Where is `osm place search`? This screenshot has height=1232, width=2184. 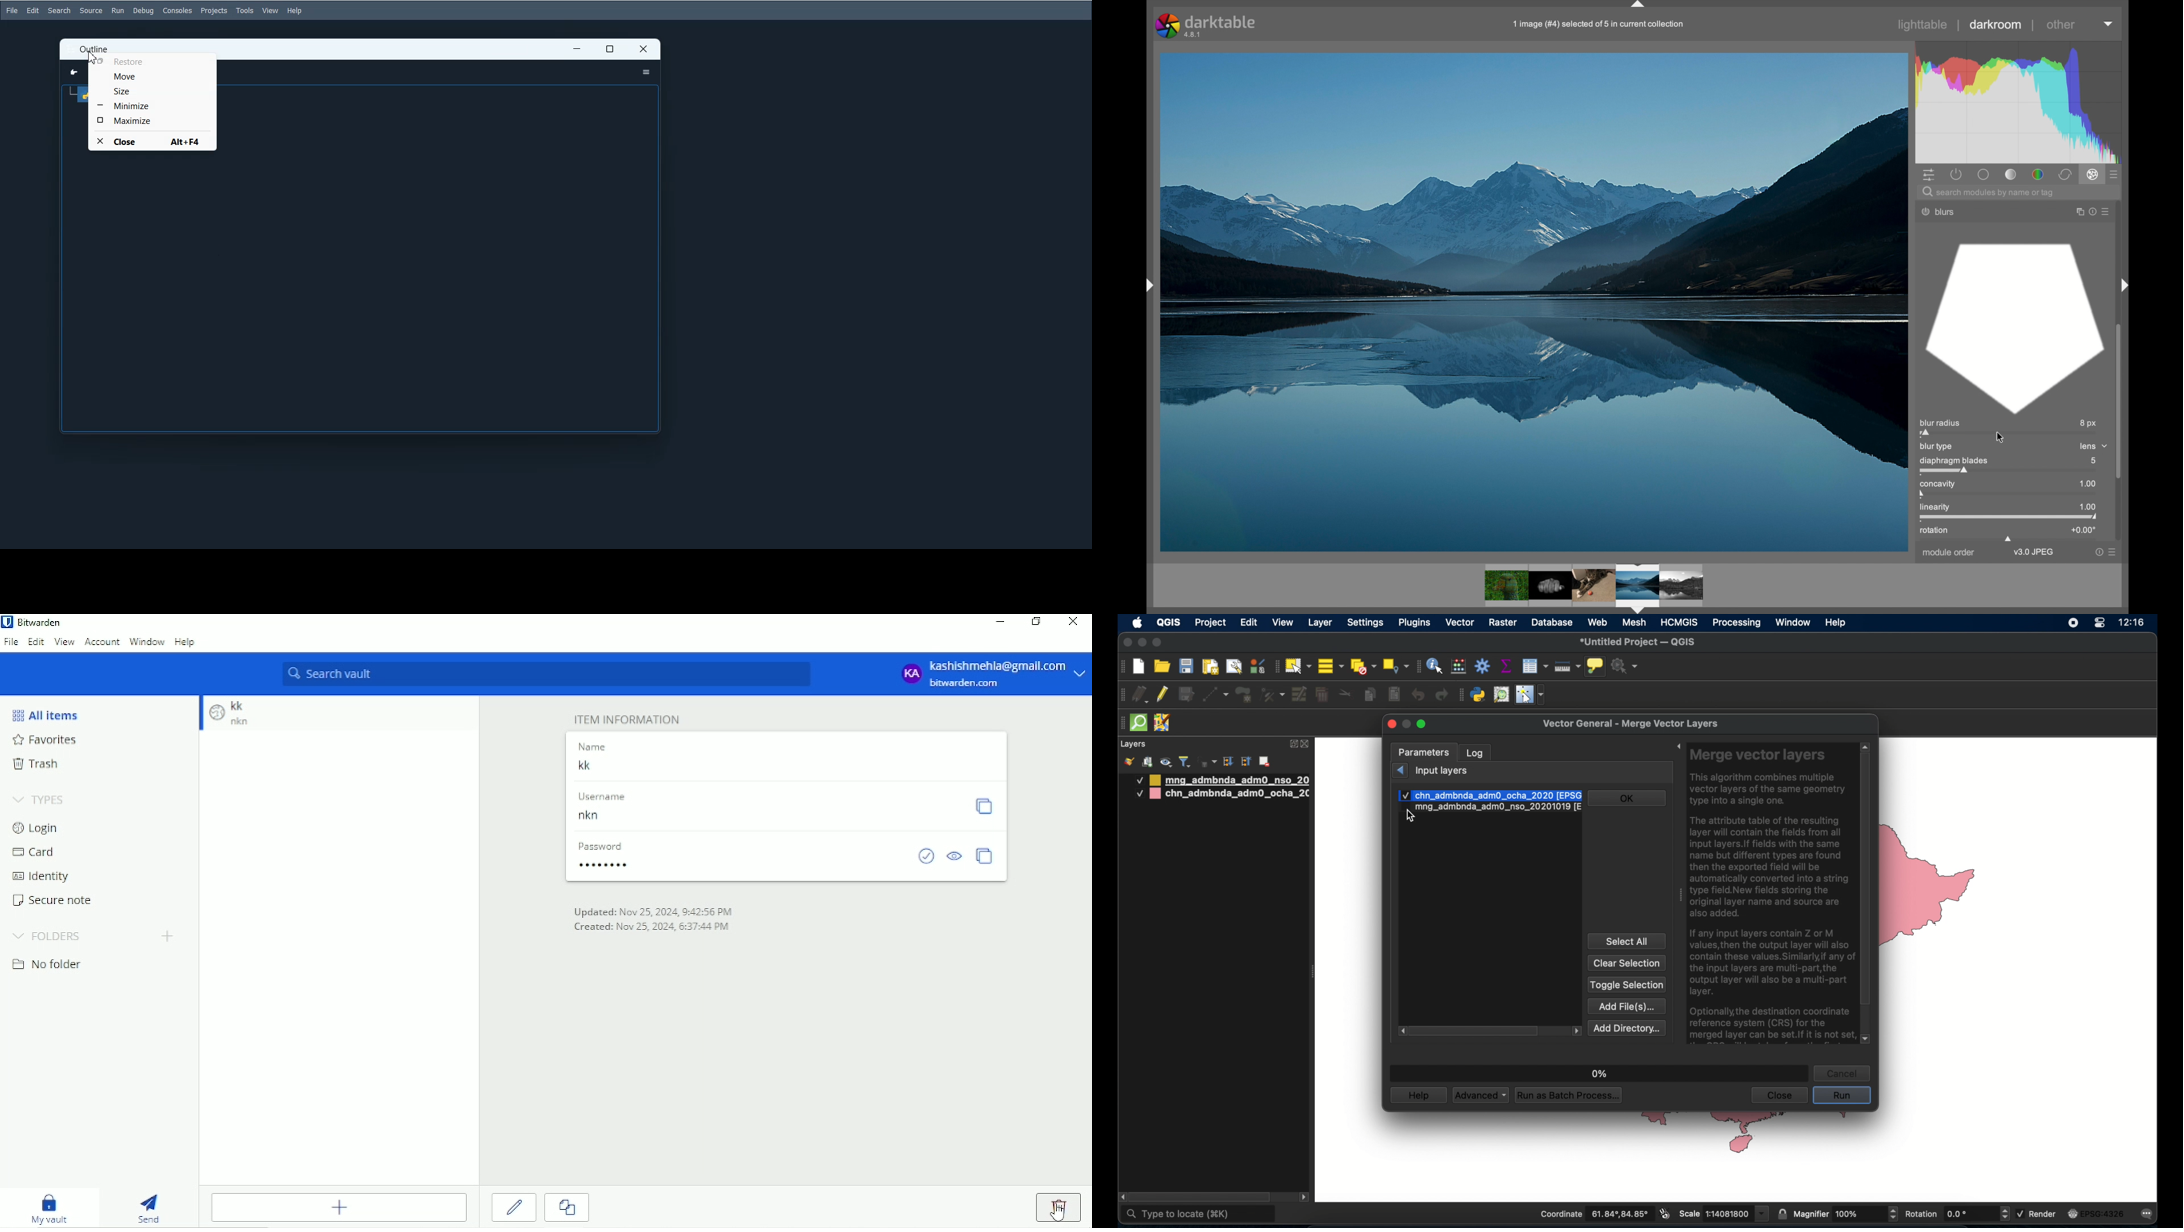
osm place search is located at coordinates (1501, 695).